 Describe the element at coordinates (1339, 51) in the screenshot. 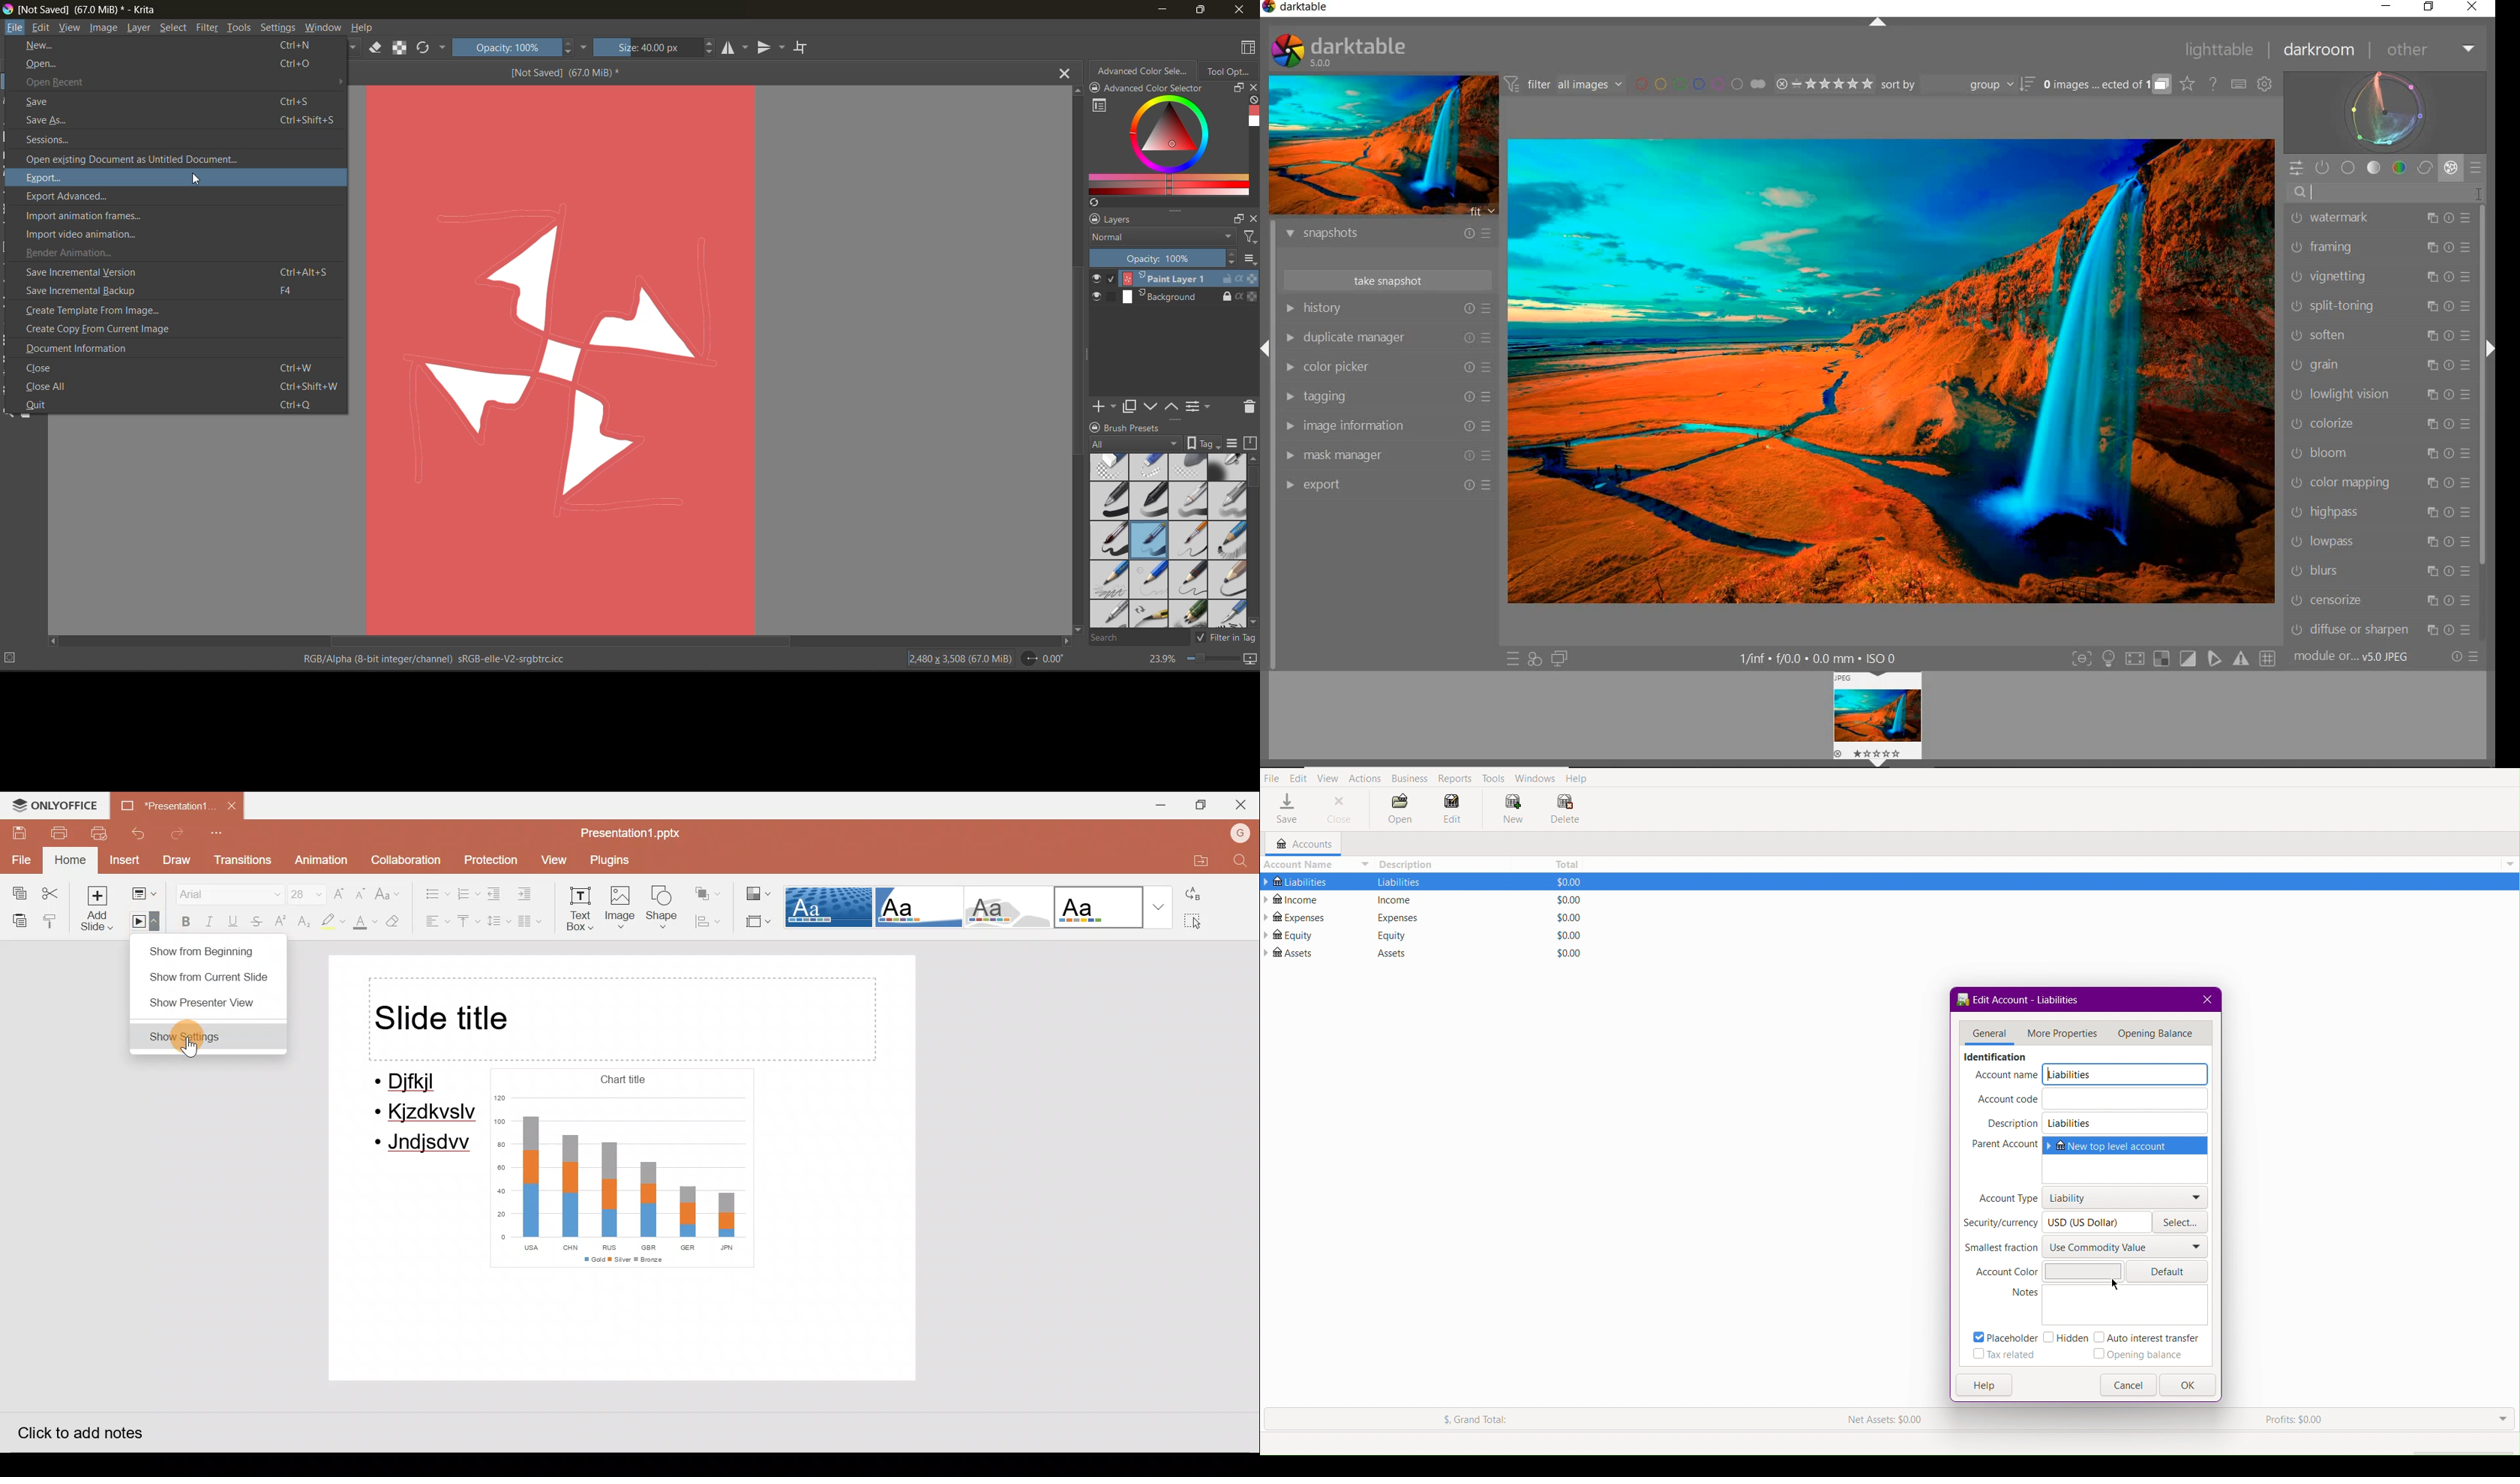

I see `SYSTEM LOGO` at that location.